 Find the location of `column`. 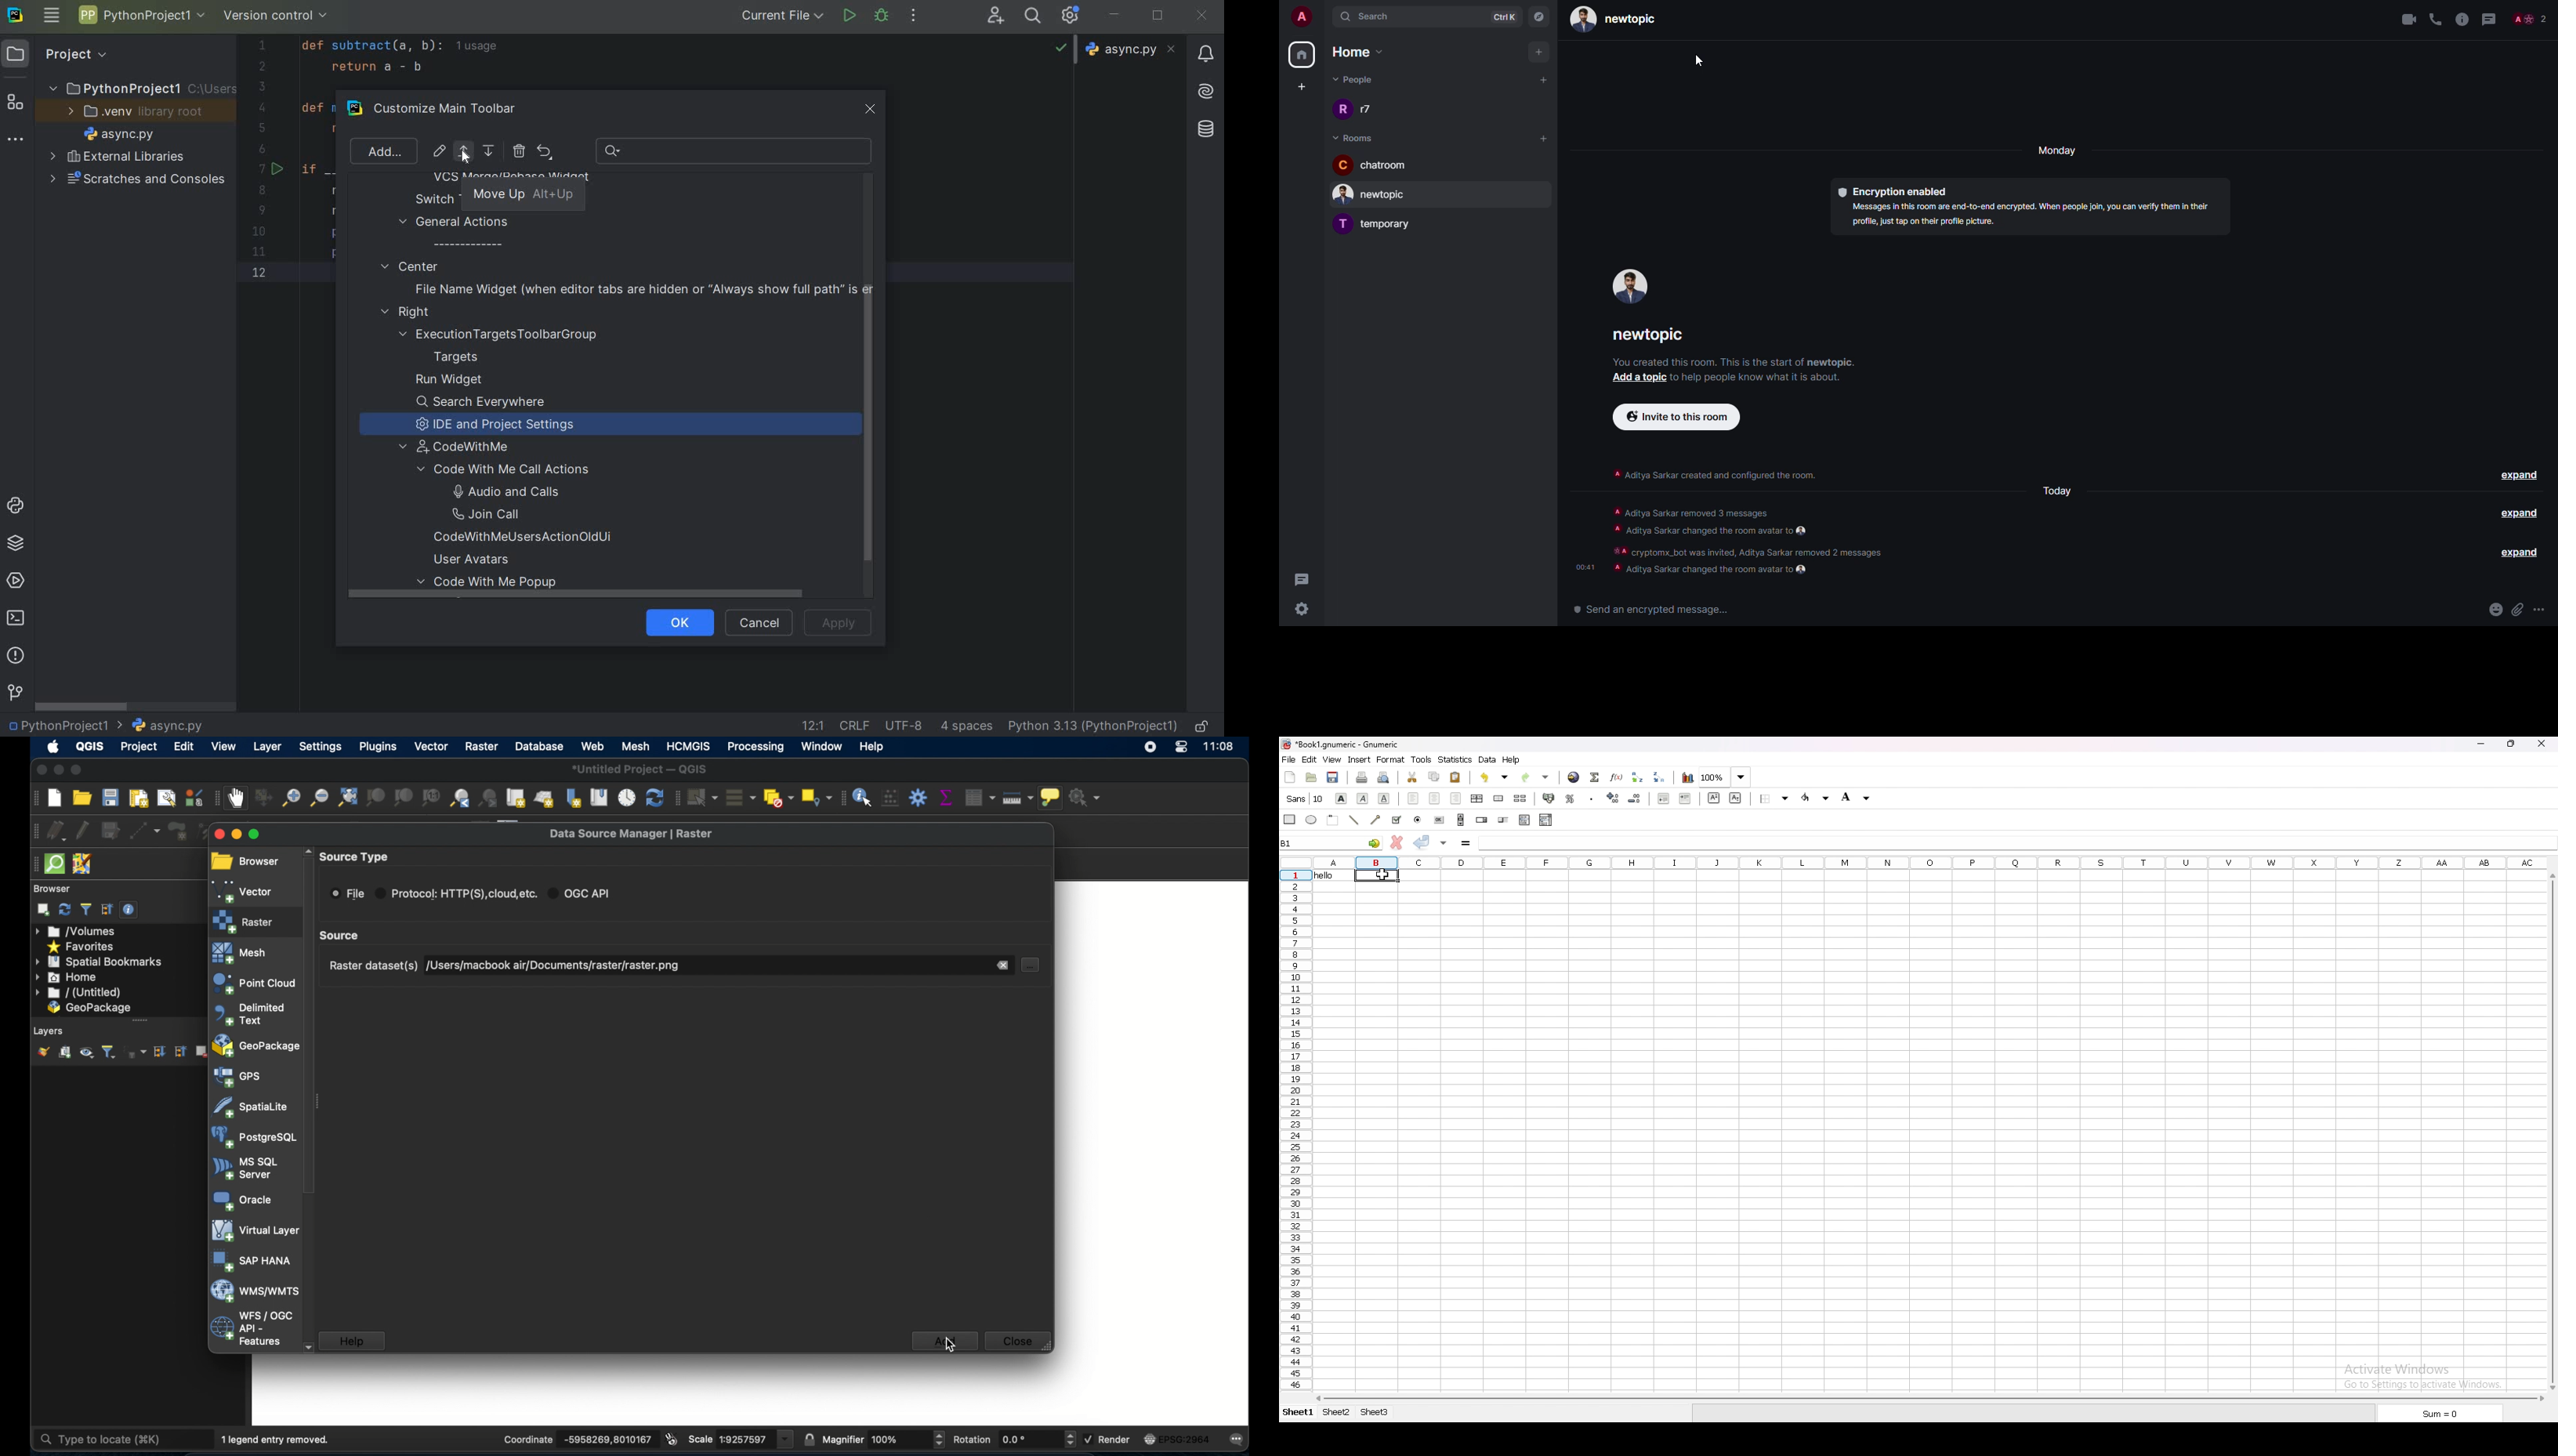

column is located at coordinates (1931, 863).